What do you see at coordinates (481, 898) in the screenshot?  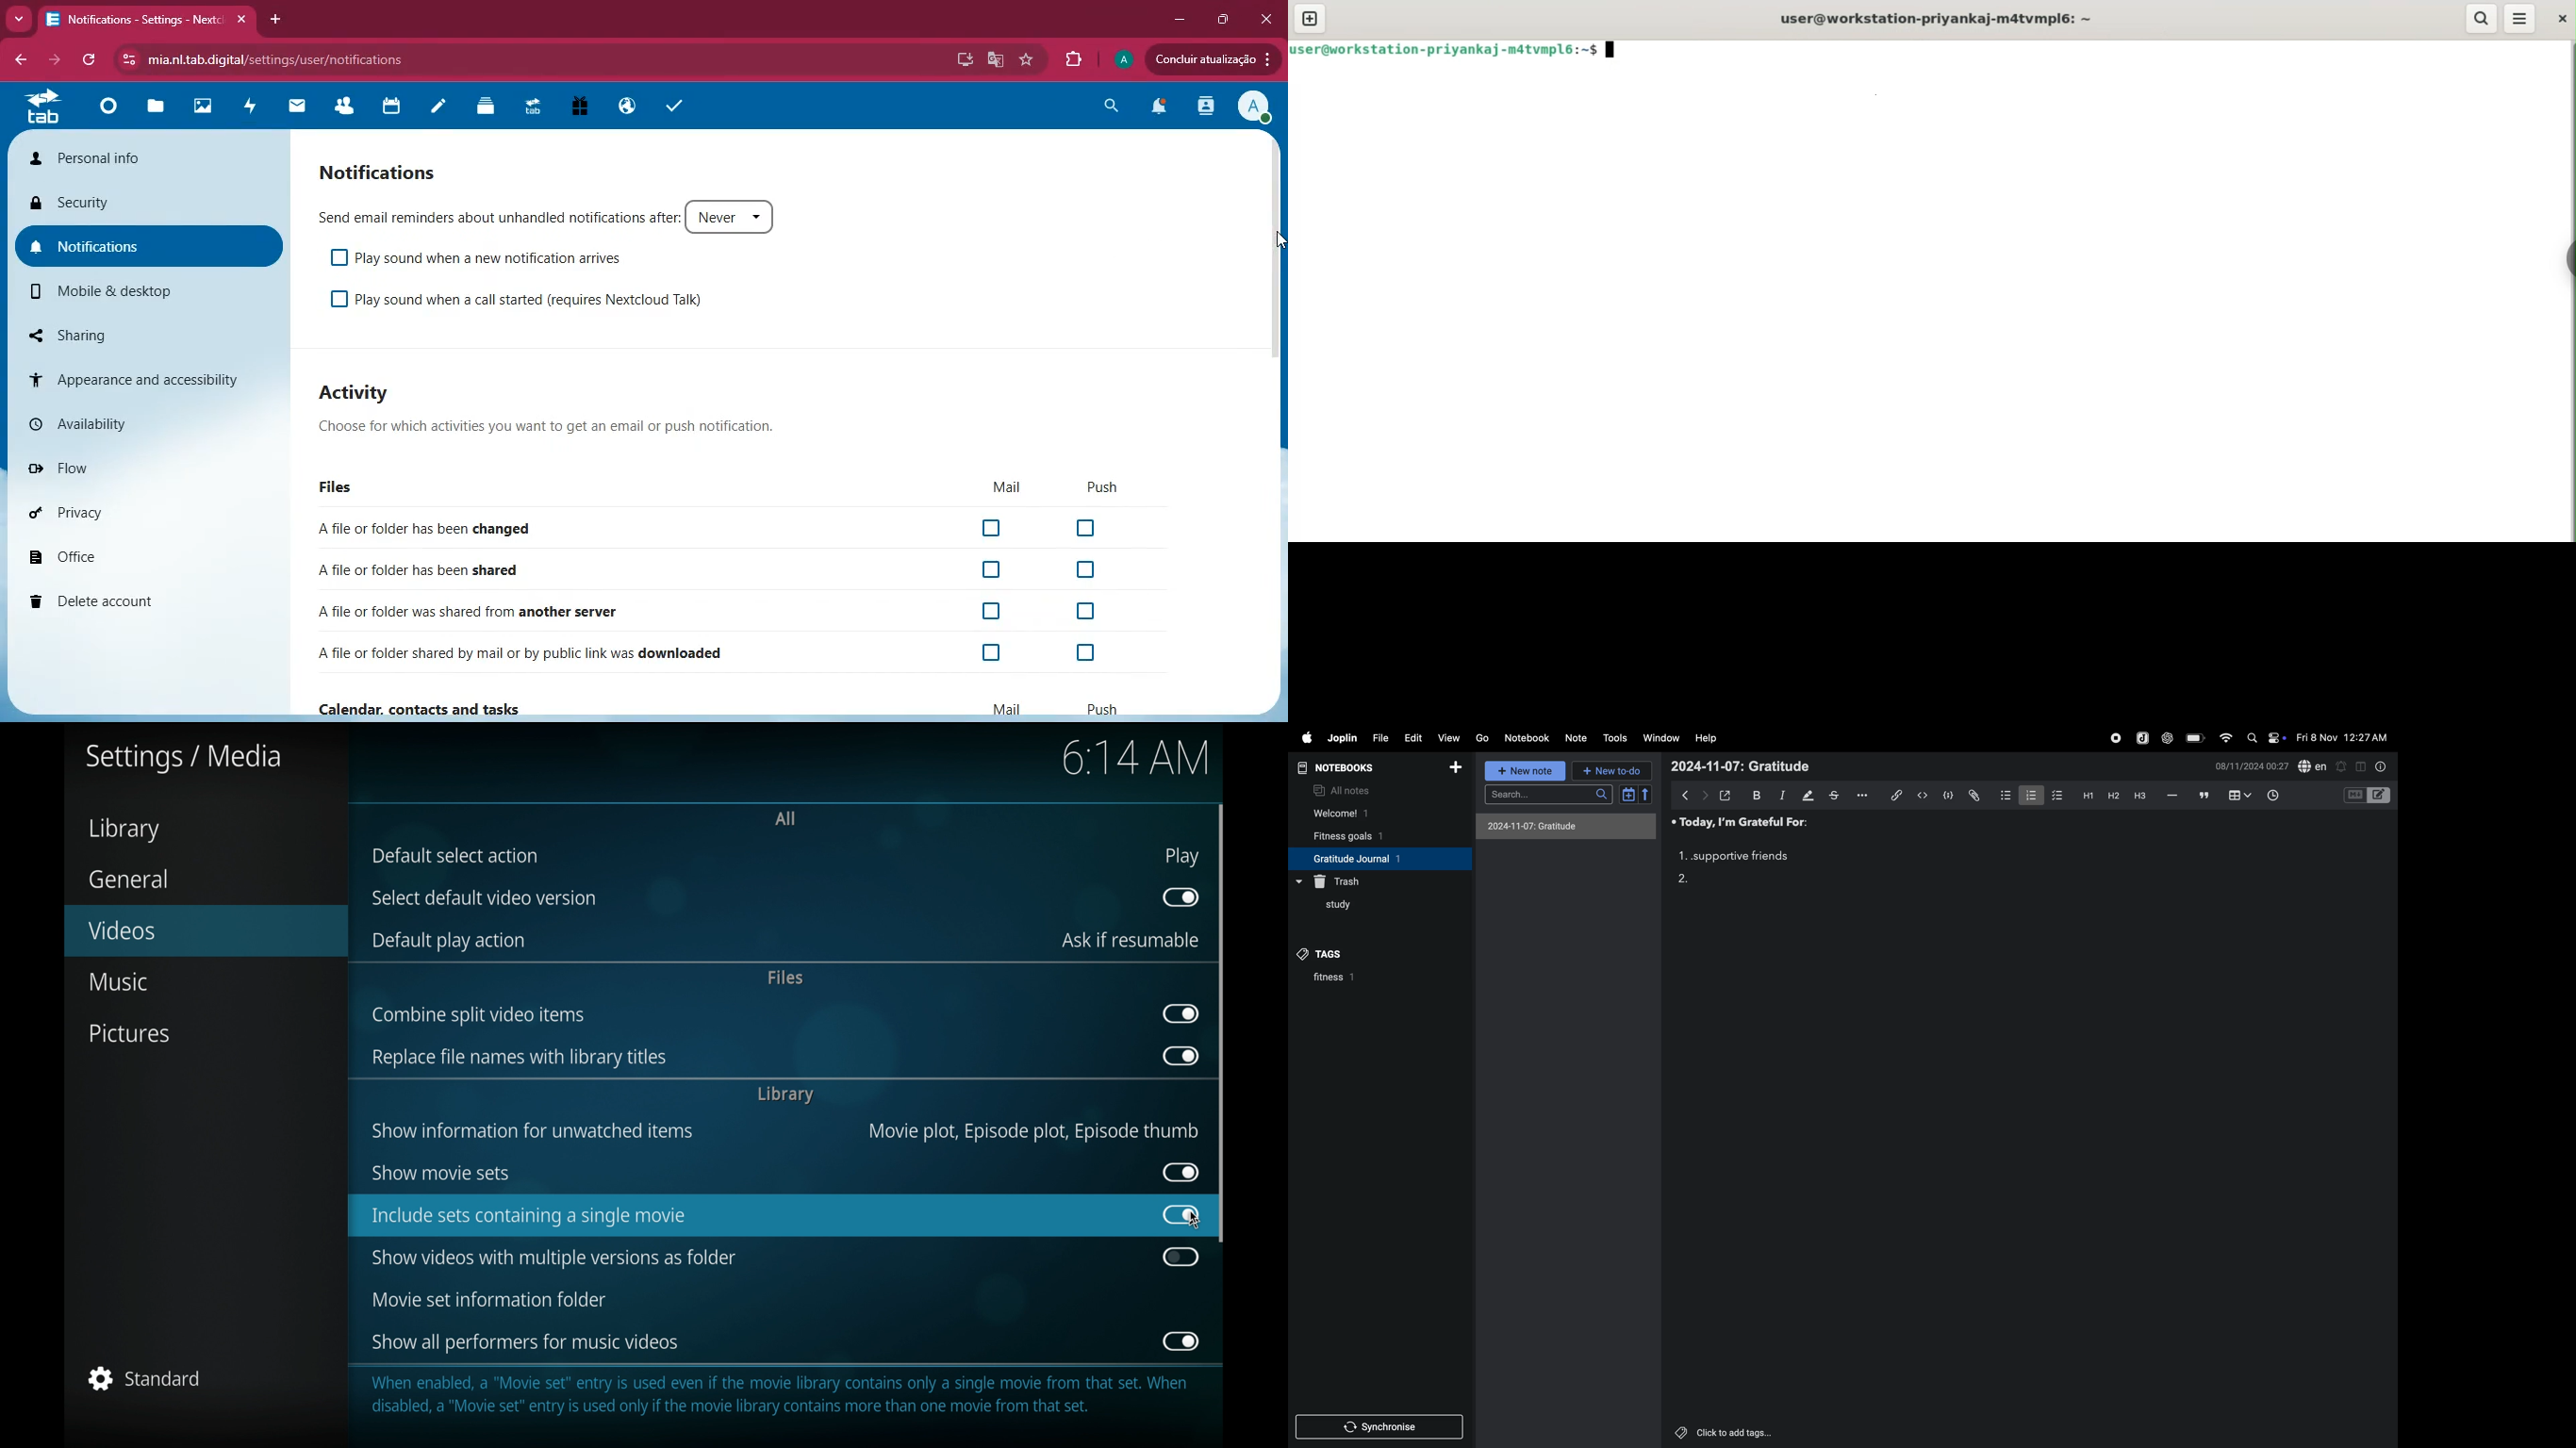 I see `select default video version` at bounding box center [481, 898].